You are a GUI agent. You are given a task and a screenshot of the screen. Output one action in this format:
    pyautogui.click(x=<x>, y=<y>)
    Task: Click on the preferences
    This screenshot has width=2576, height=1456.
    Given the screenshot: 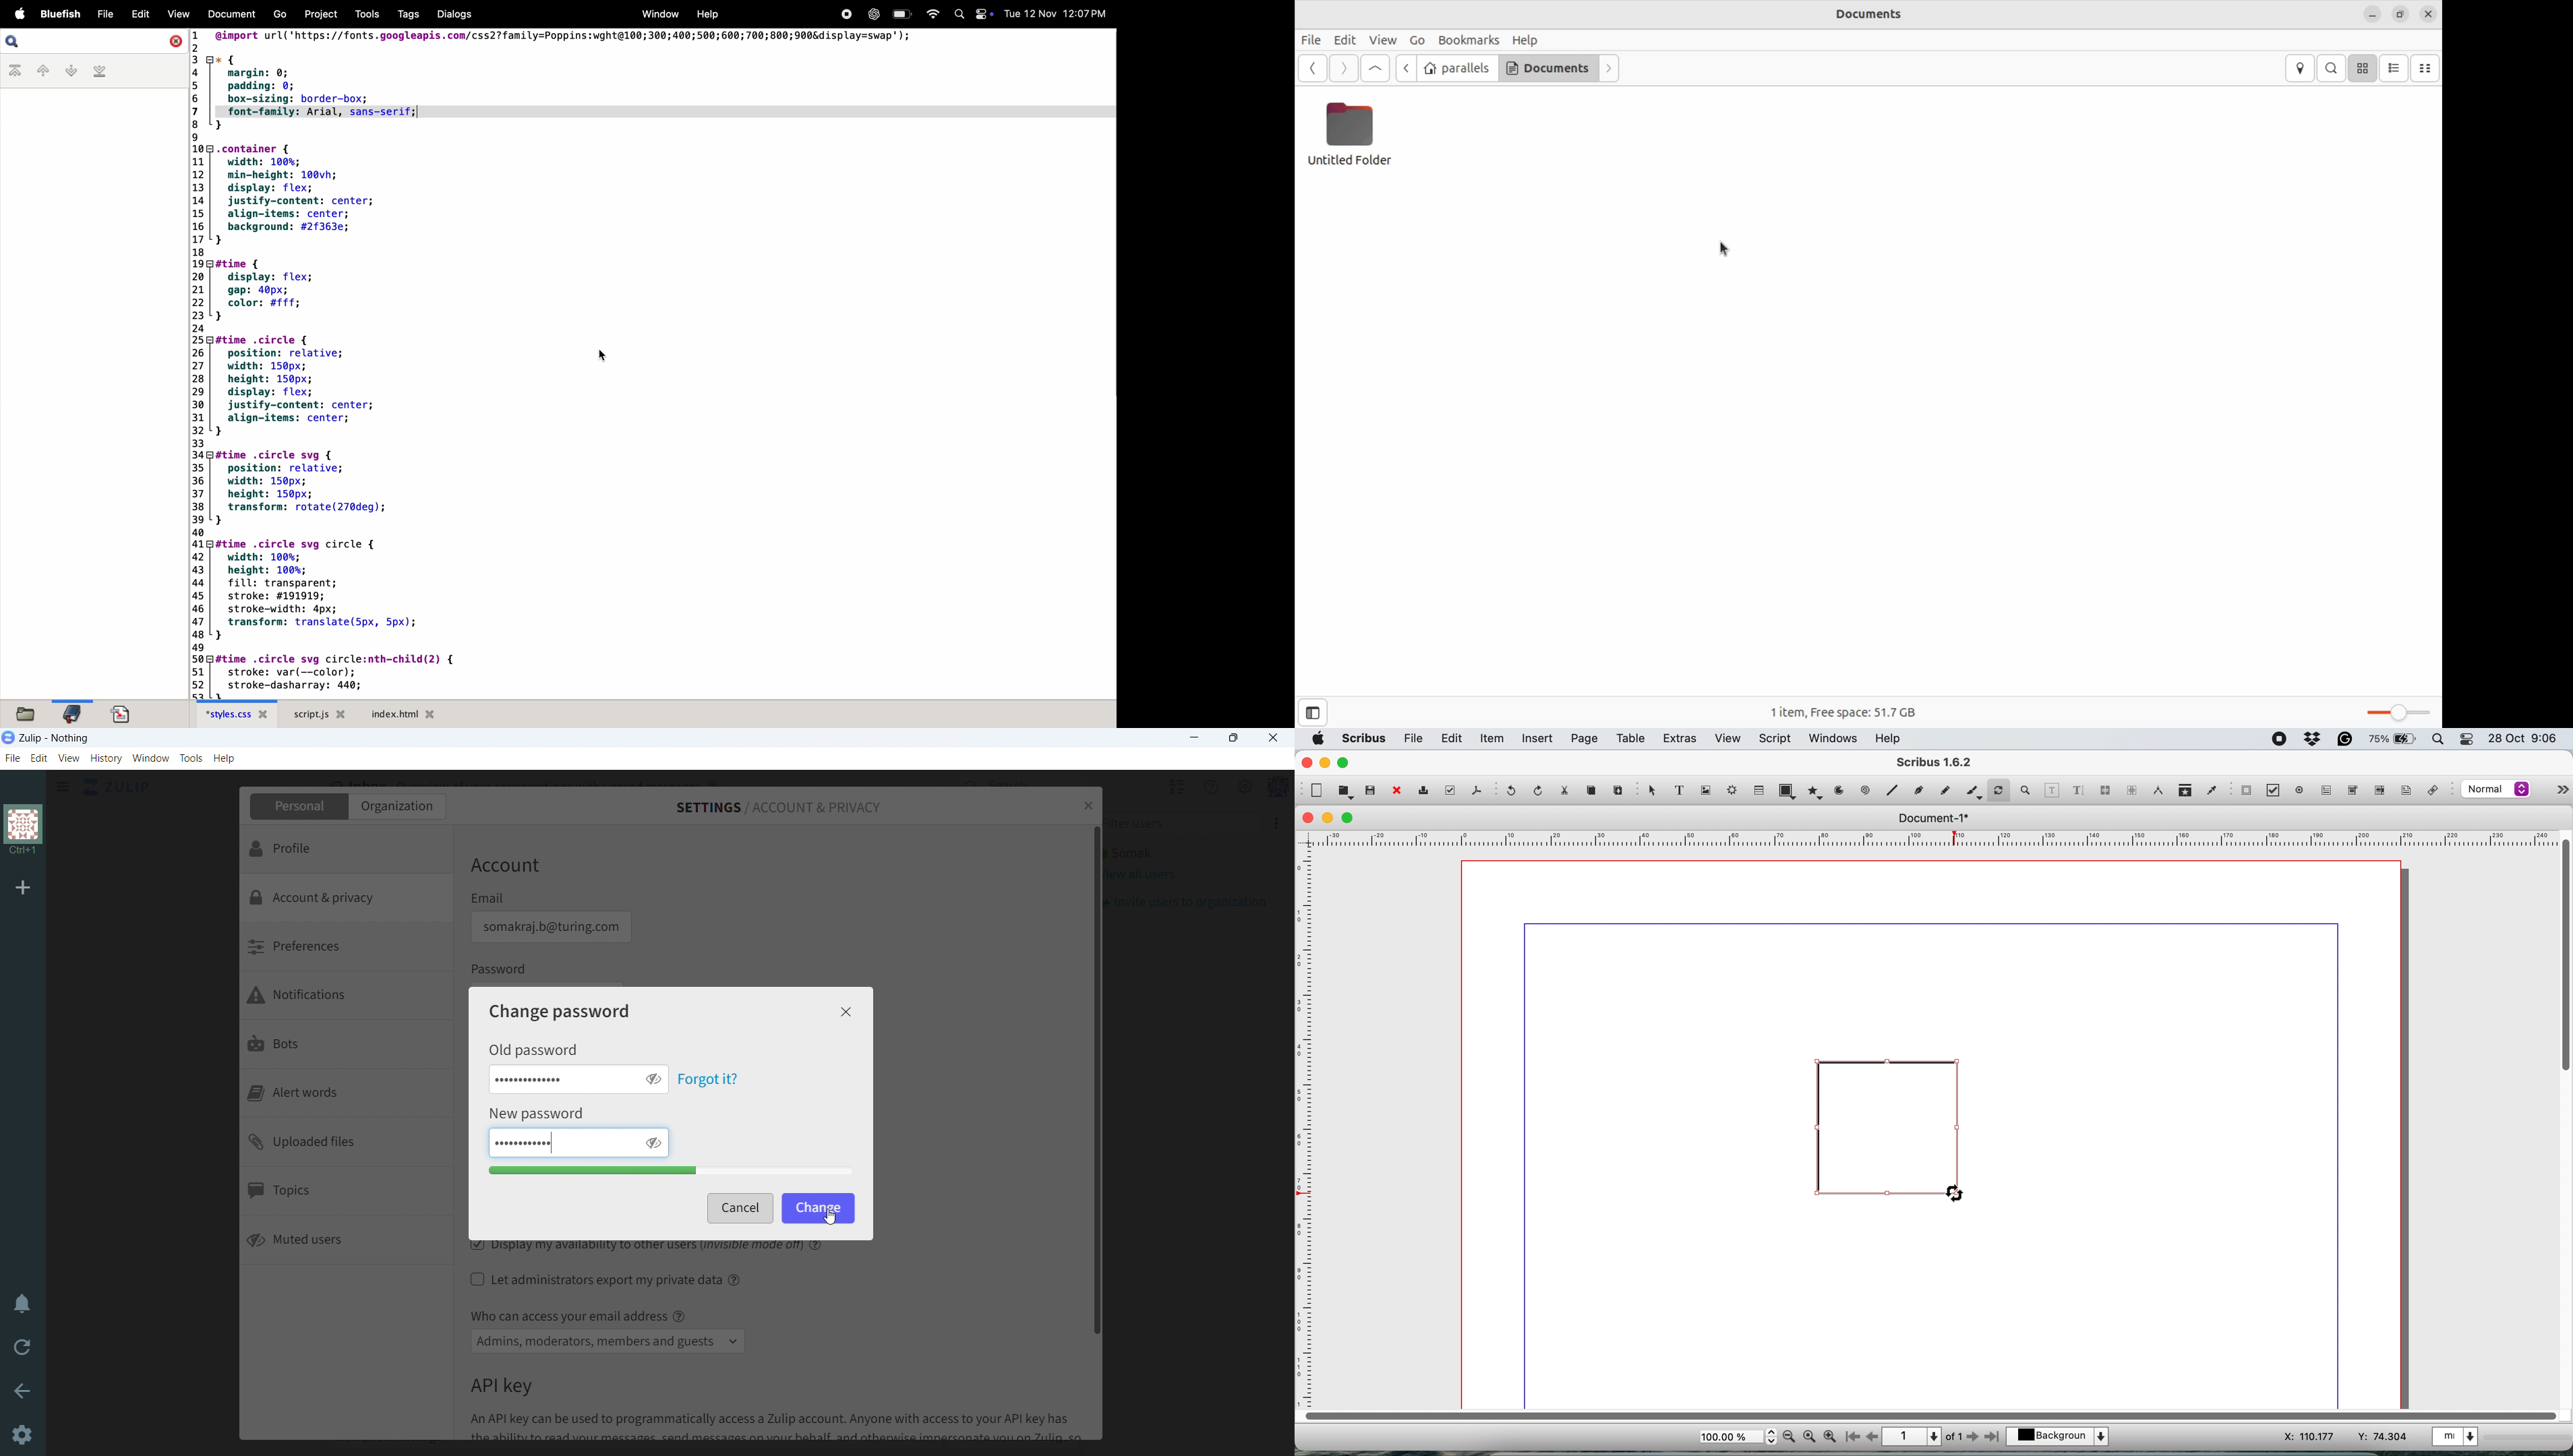 What is the action you would take?
    pyautogui.click(x=346, y=948)
    